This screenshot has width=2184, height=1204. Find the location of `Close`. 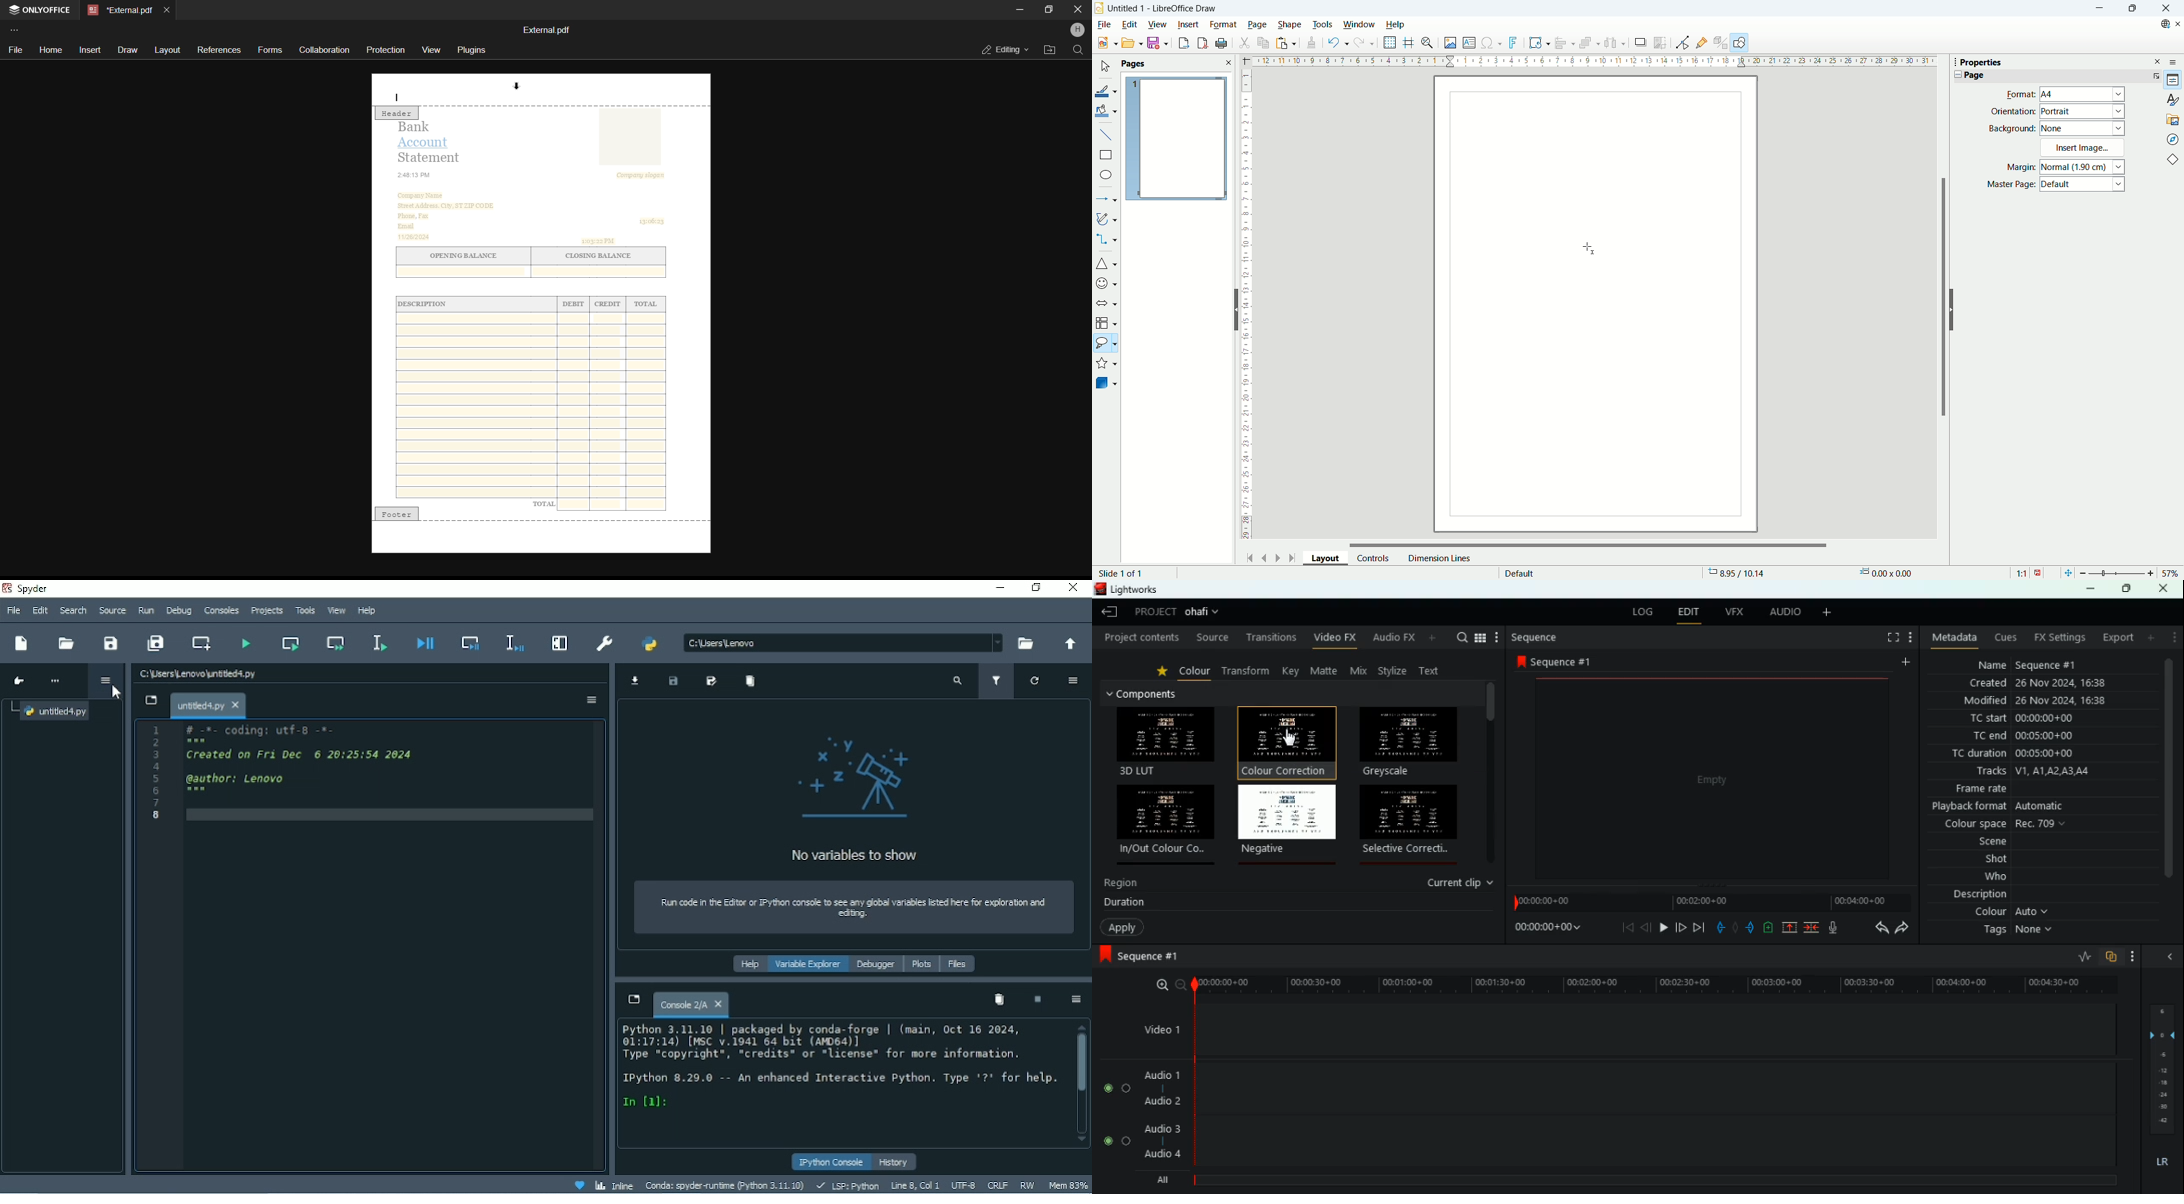

Close is located at coordinates (1074, 588).